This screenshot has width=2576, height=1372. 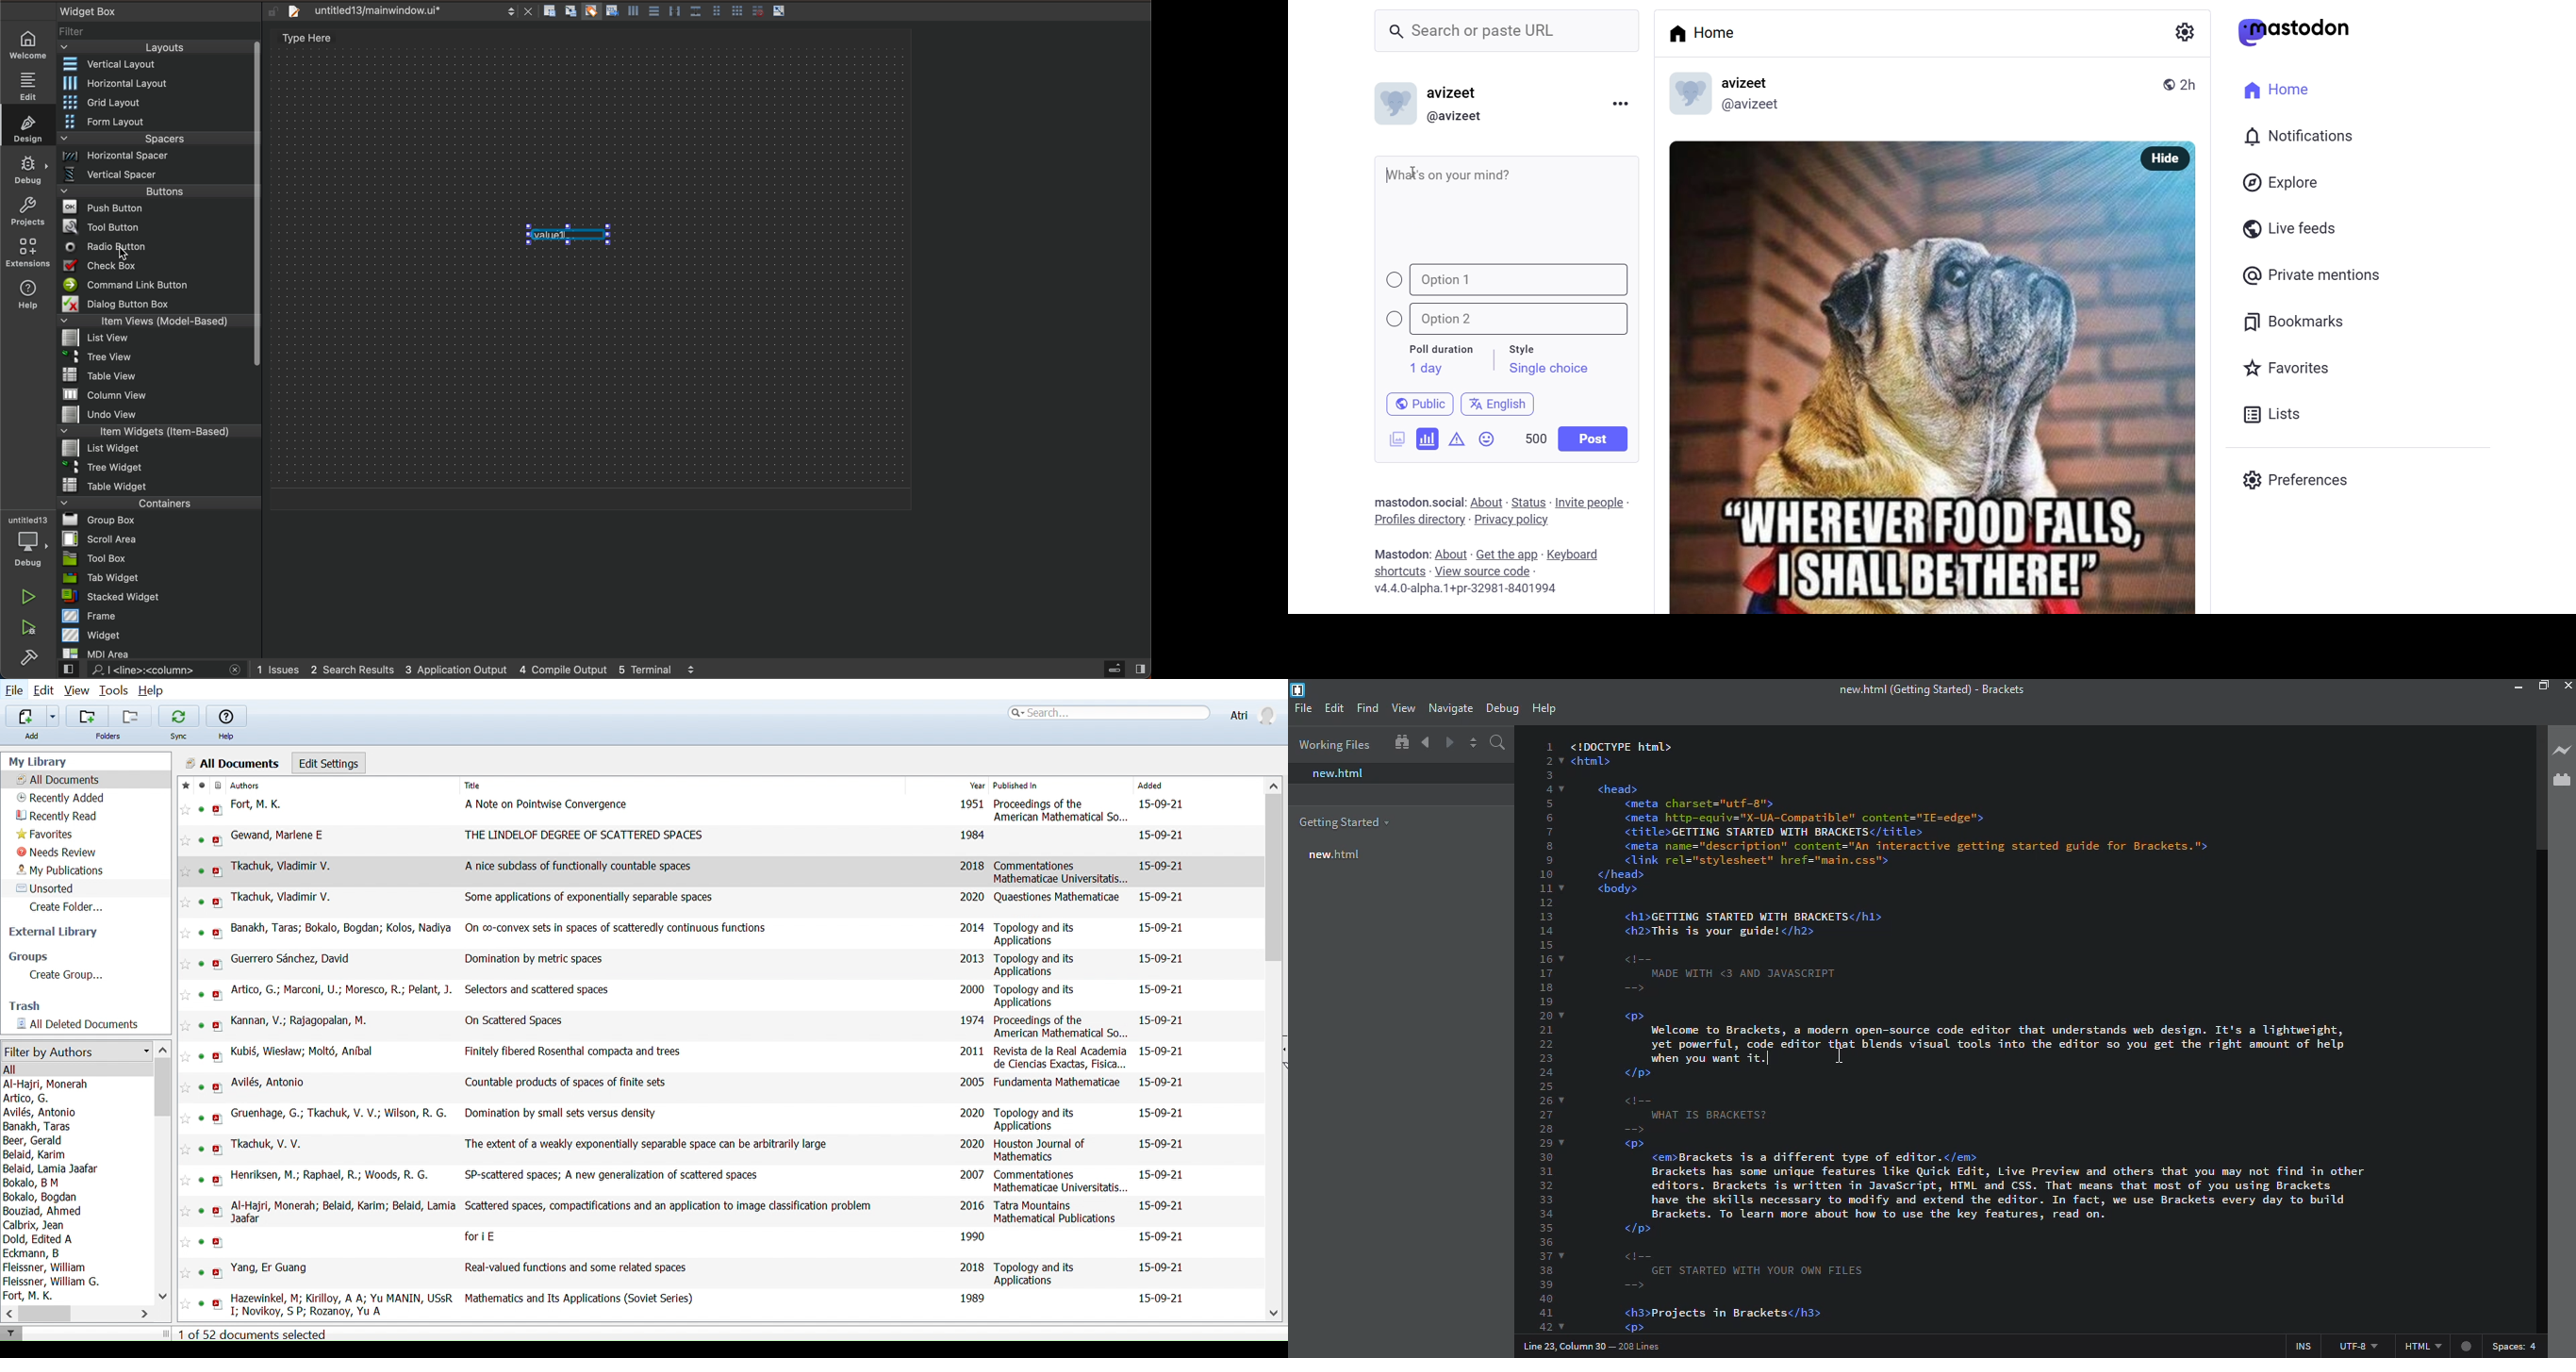 I want to click on 2h, so click(x=2193, y=78).